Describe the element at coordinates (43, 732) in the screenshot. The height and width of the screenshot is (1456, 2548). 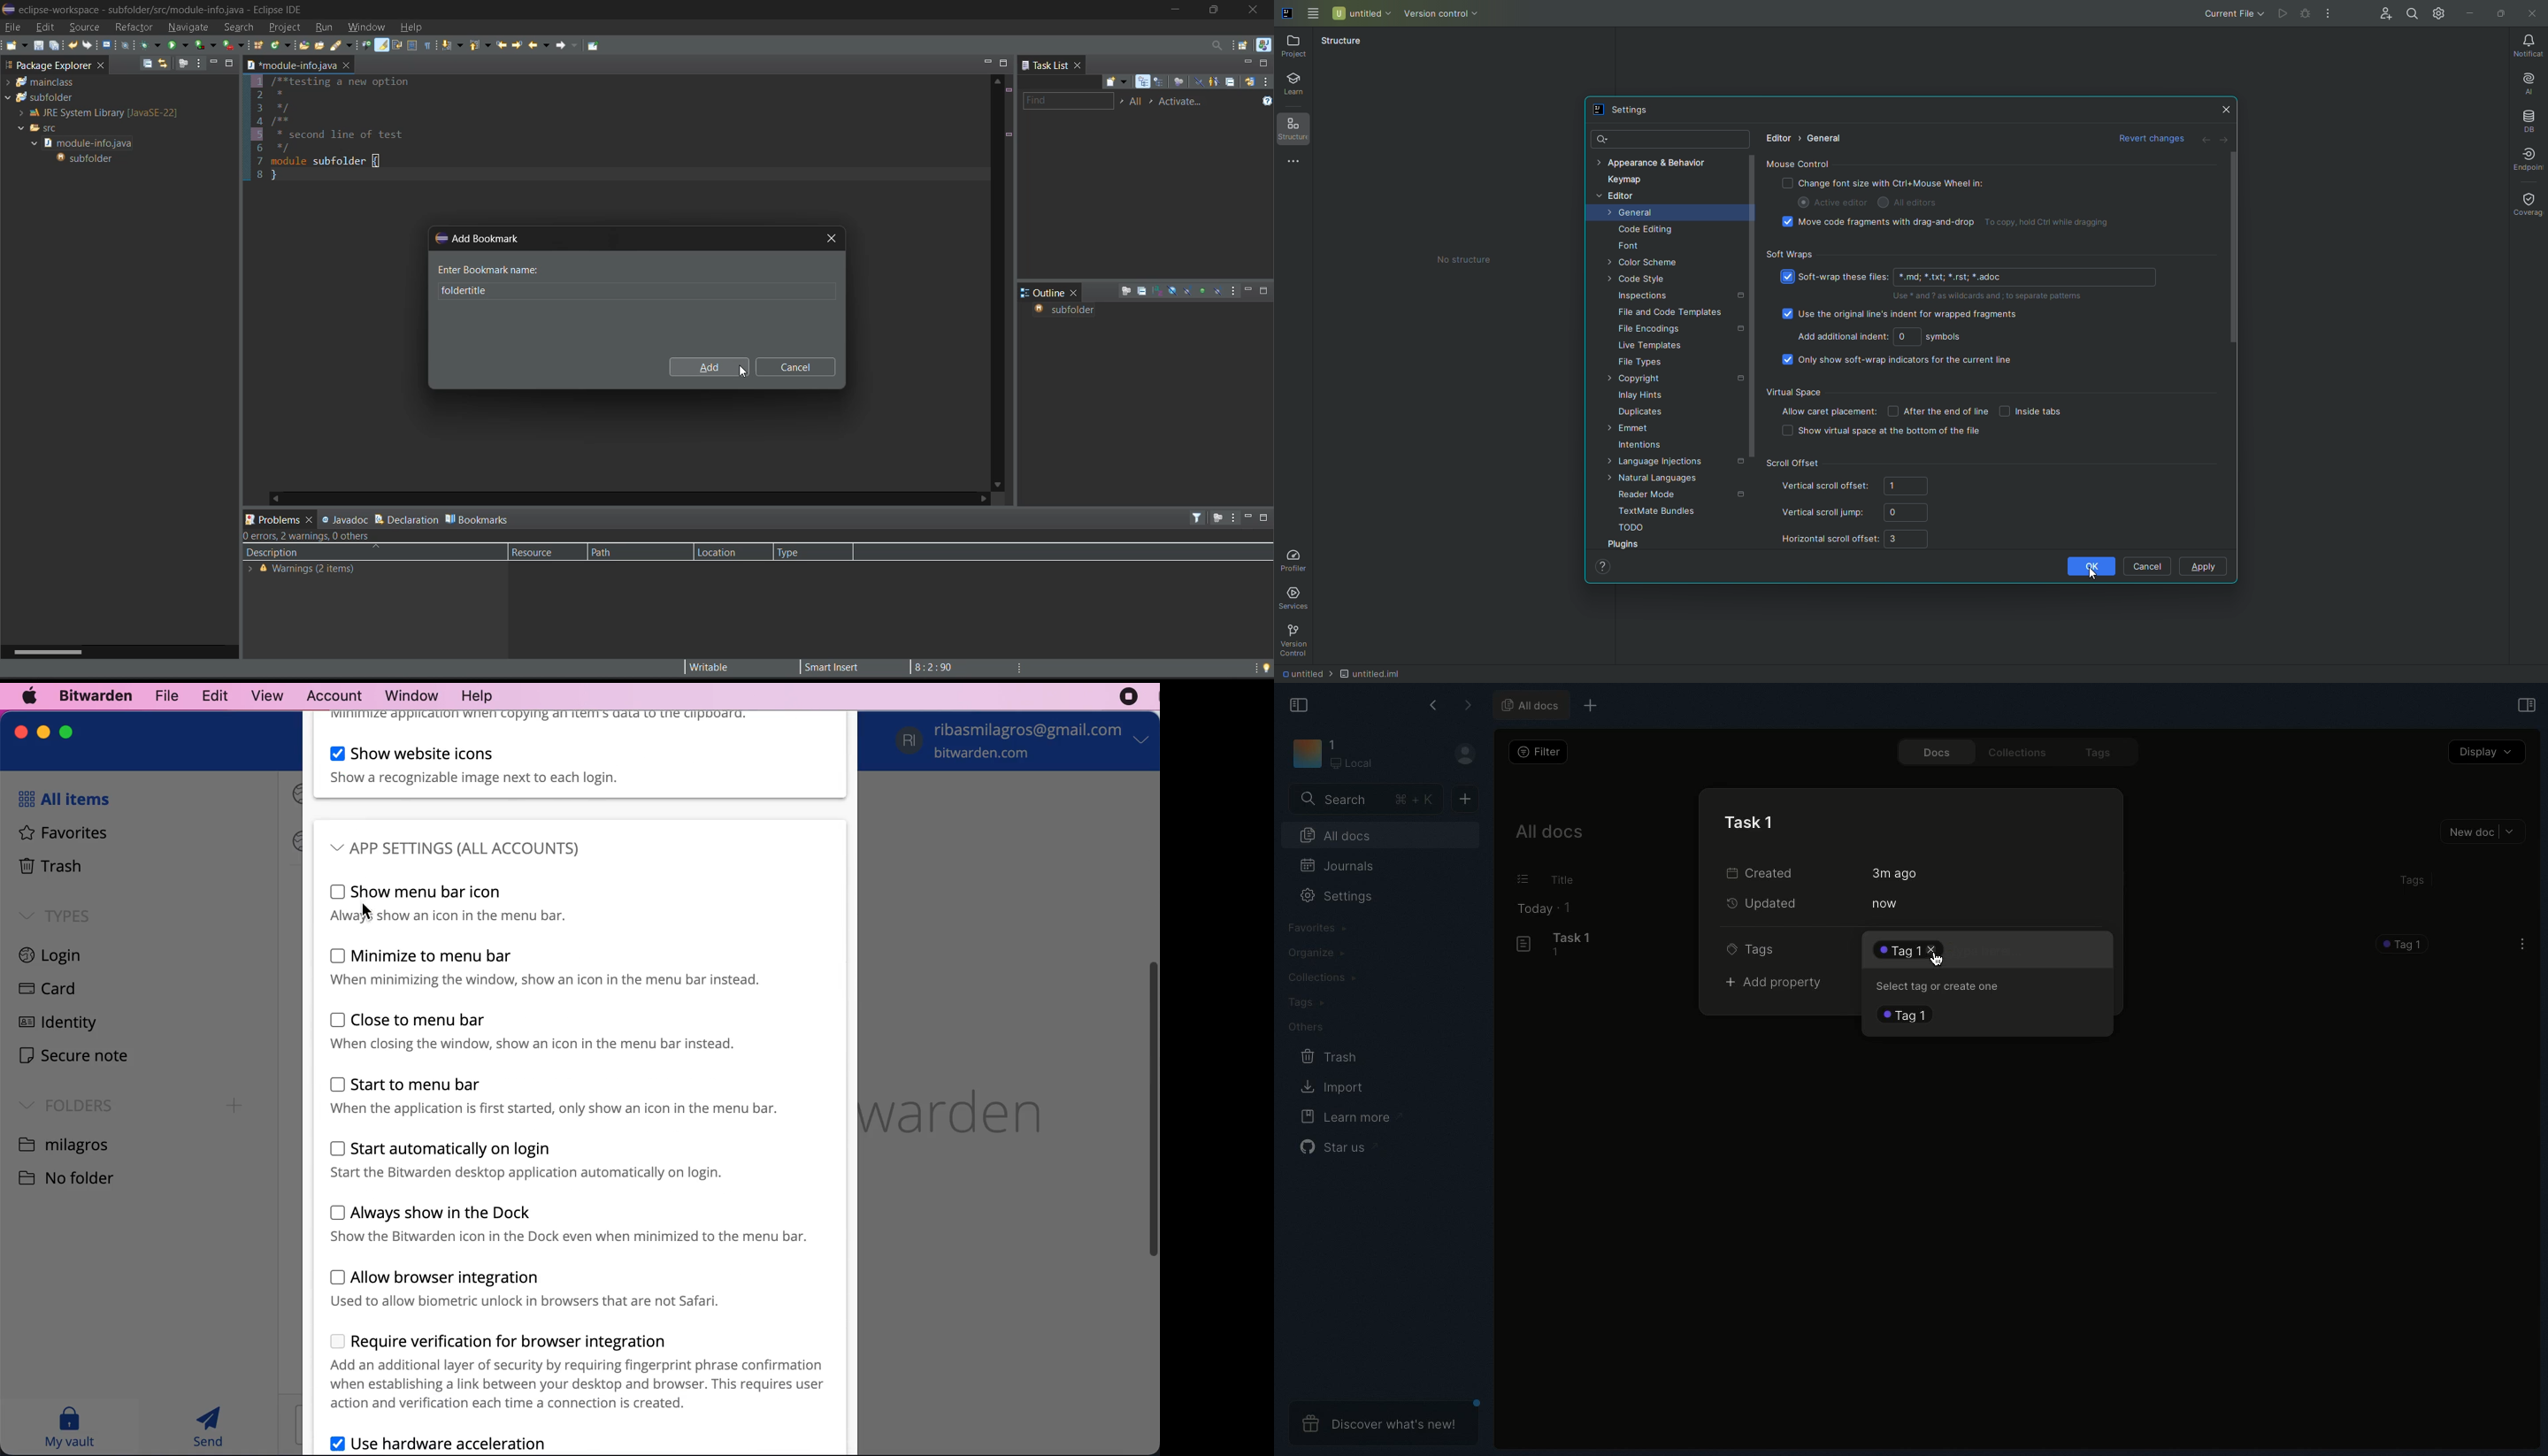
I see `minimize` at that location.